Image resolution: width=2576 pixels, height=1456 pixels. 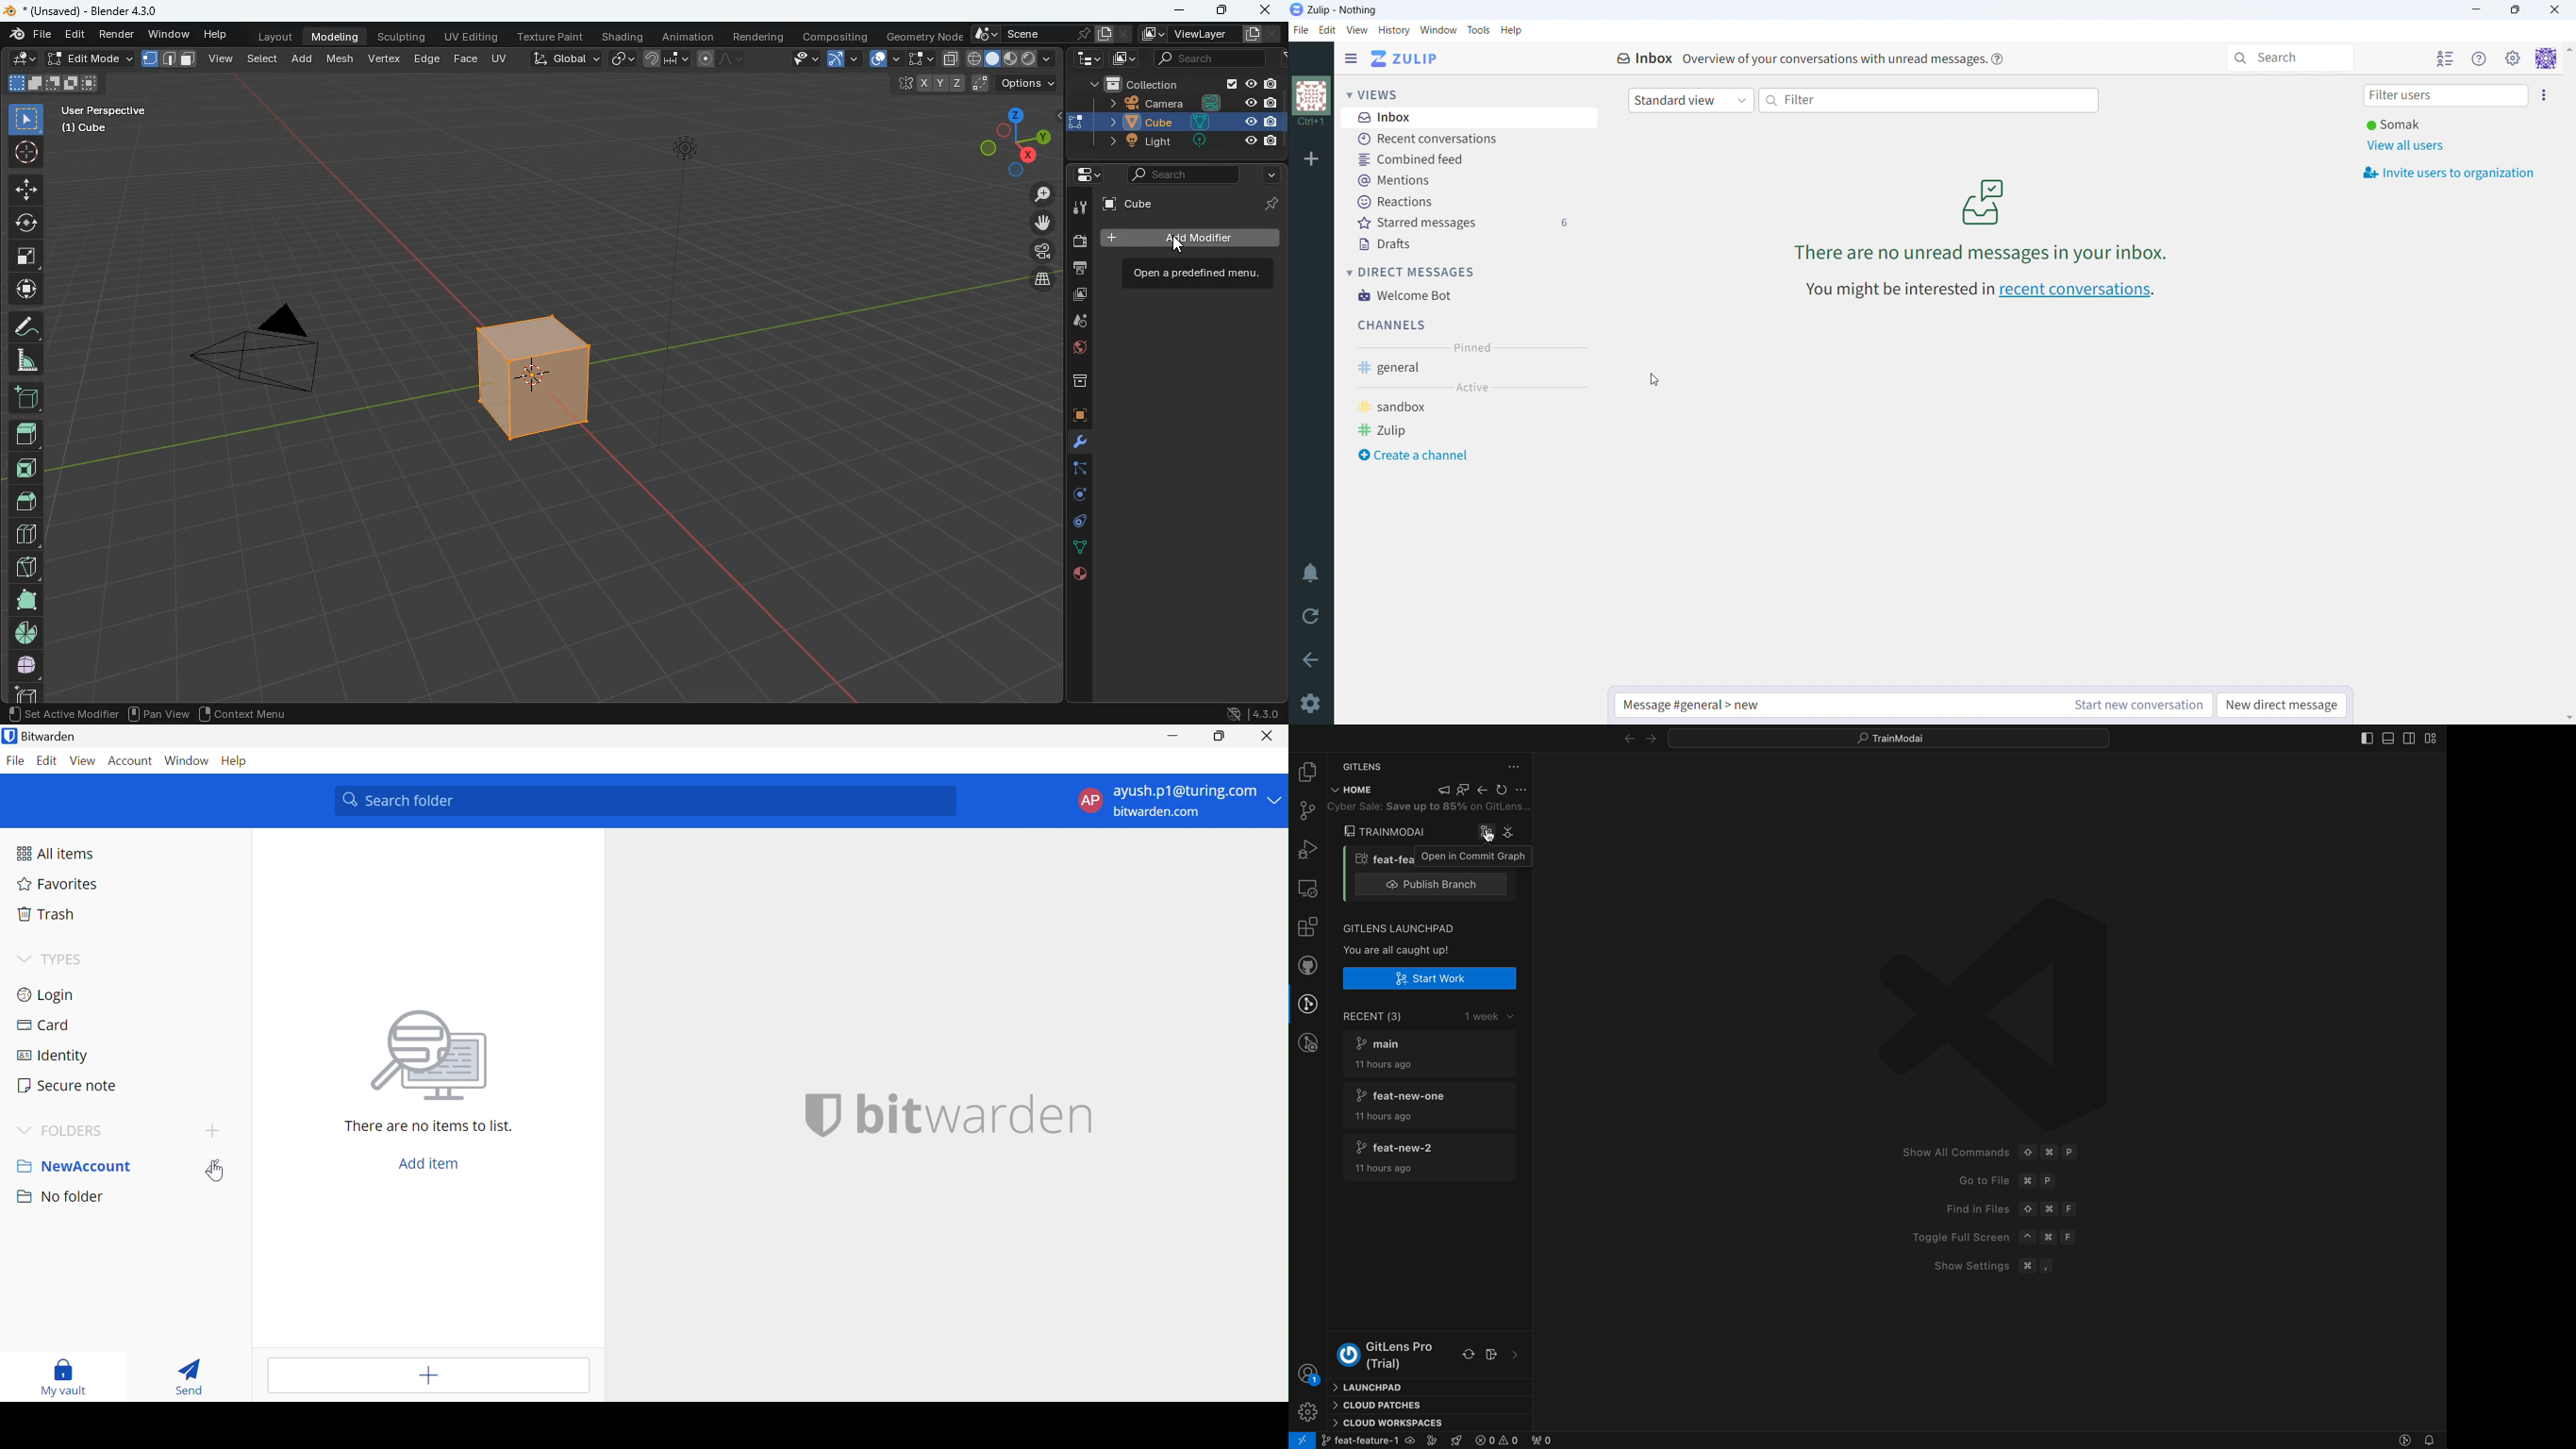 I want to click on Account, so click(x=131, y=760).